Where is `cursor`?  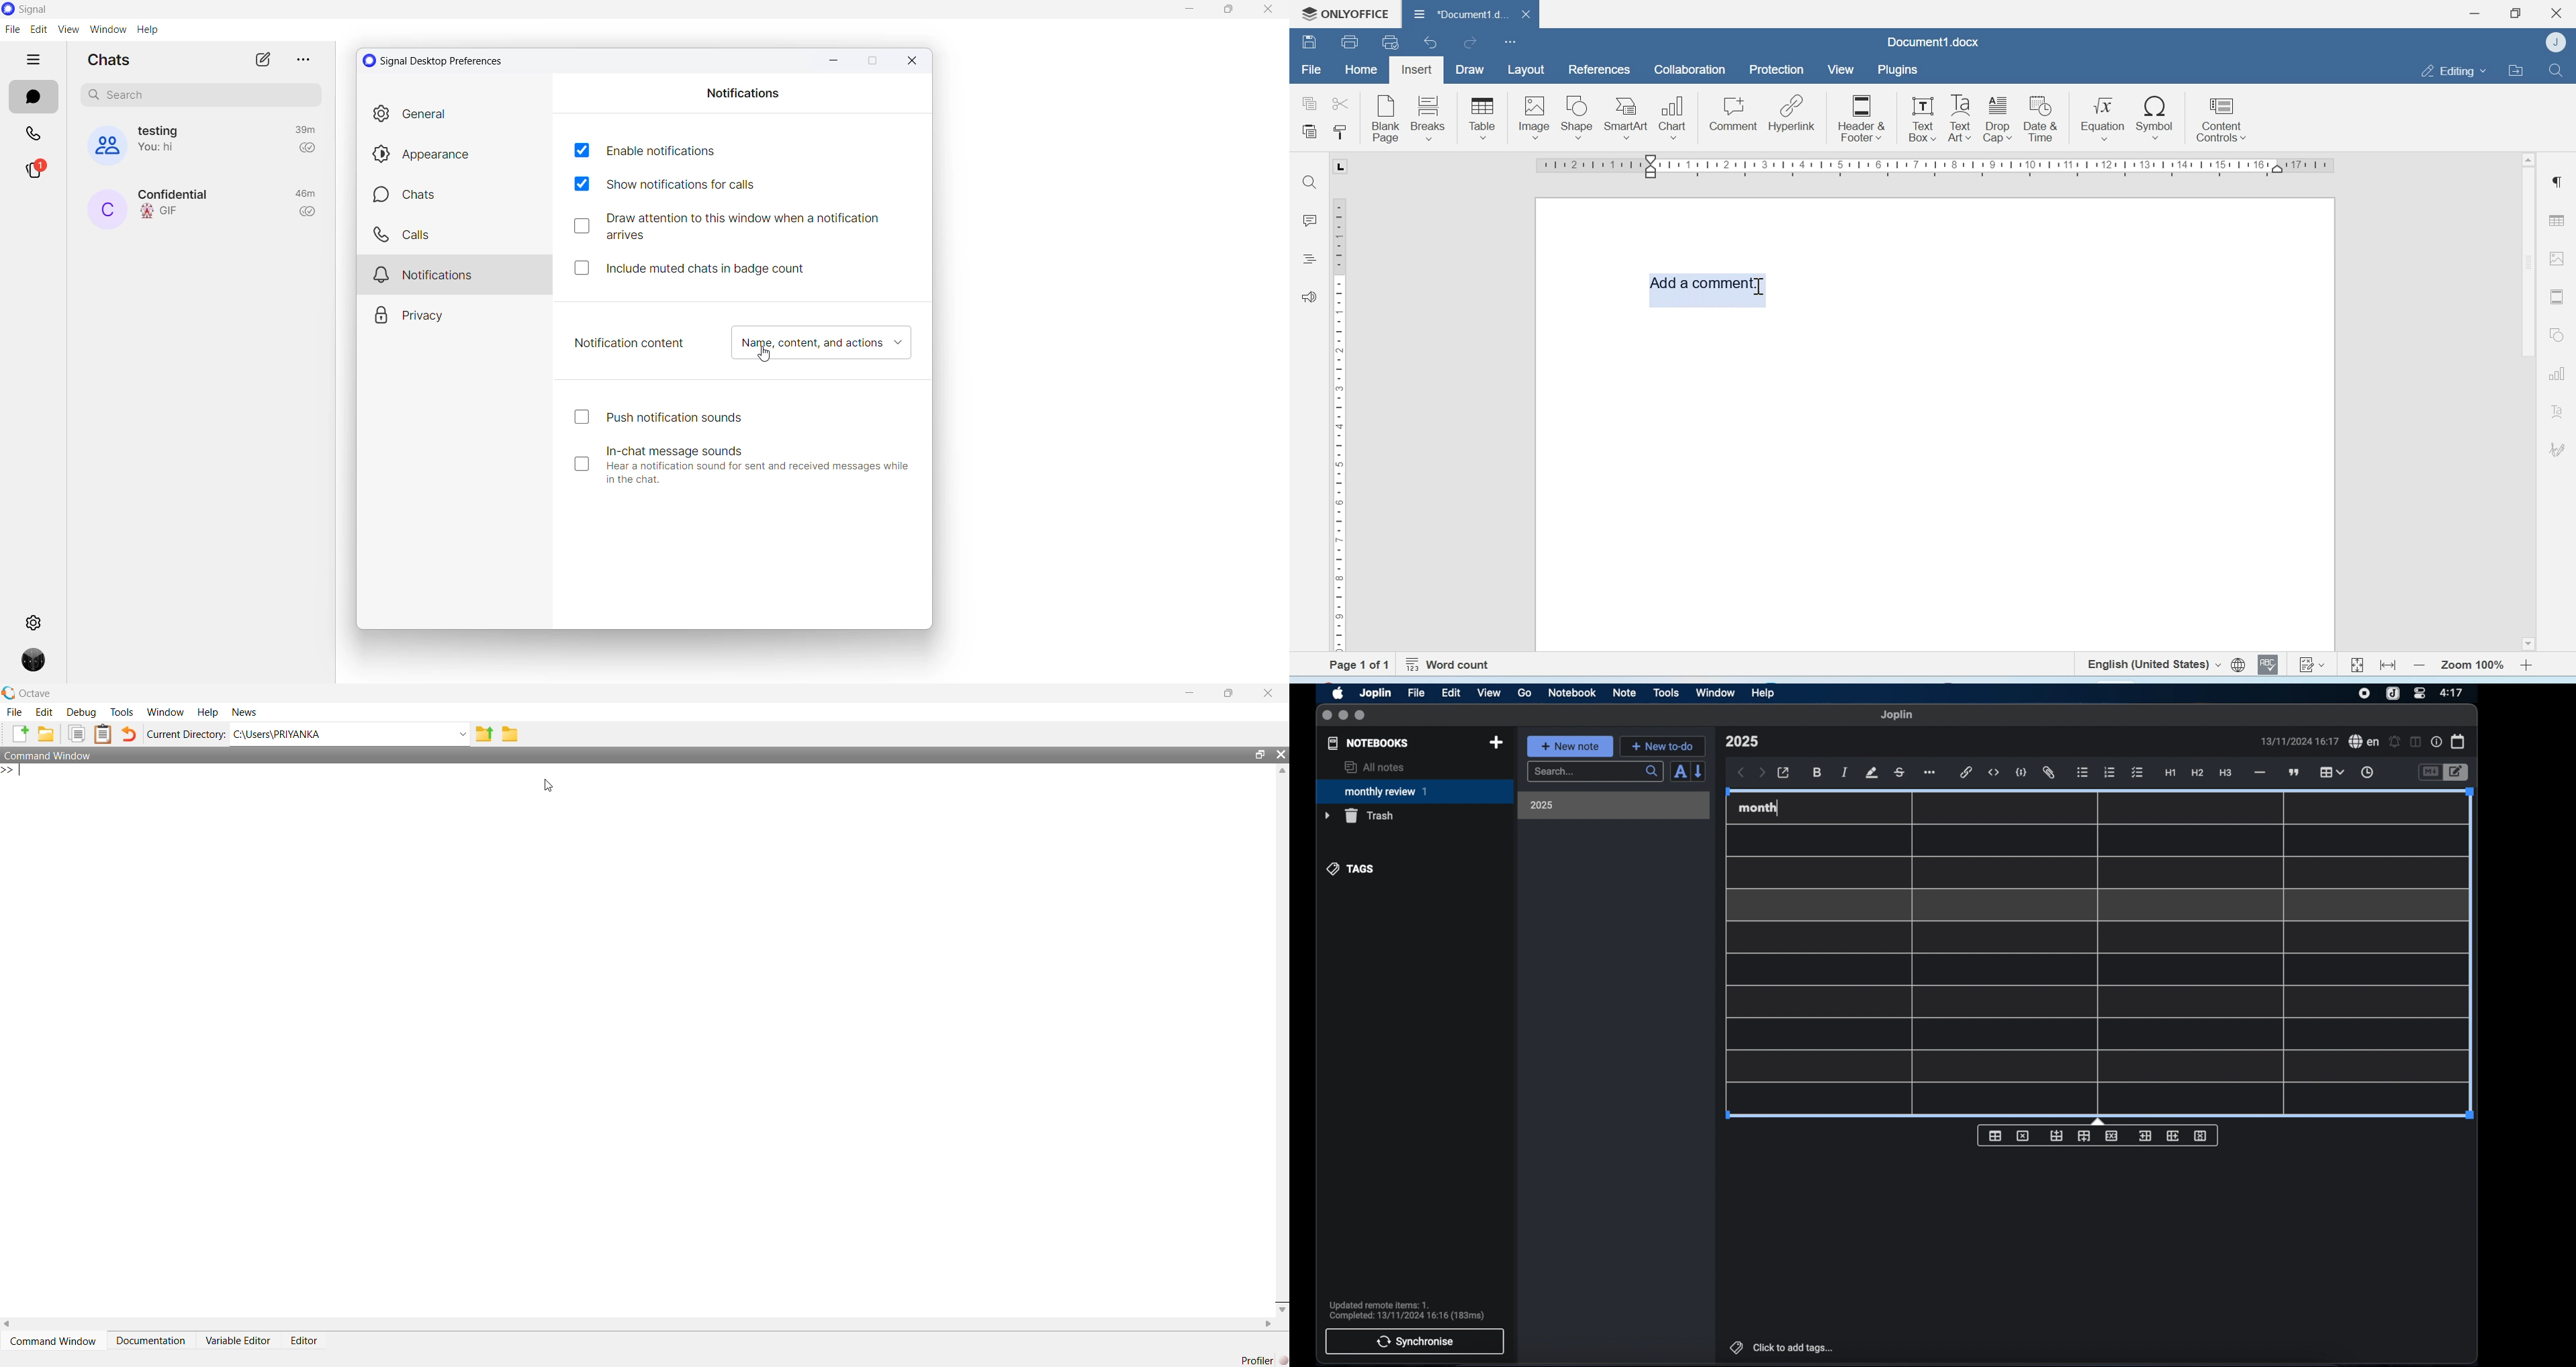 cursor is located at coordinates (768, 359).